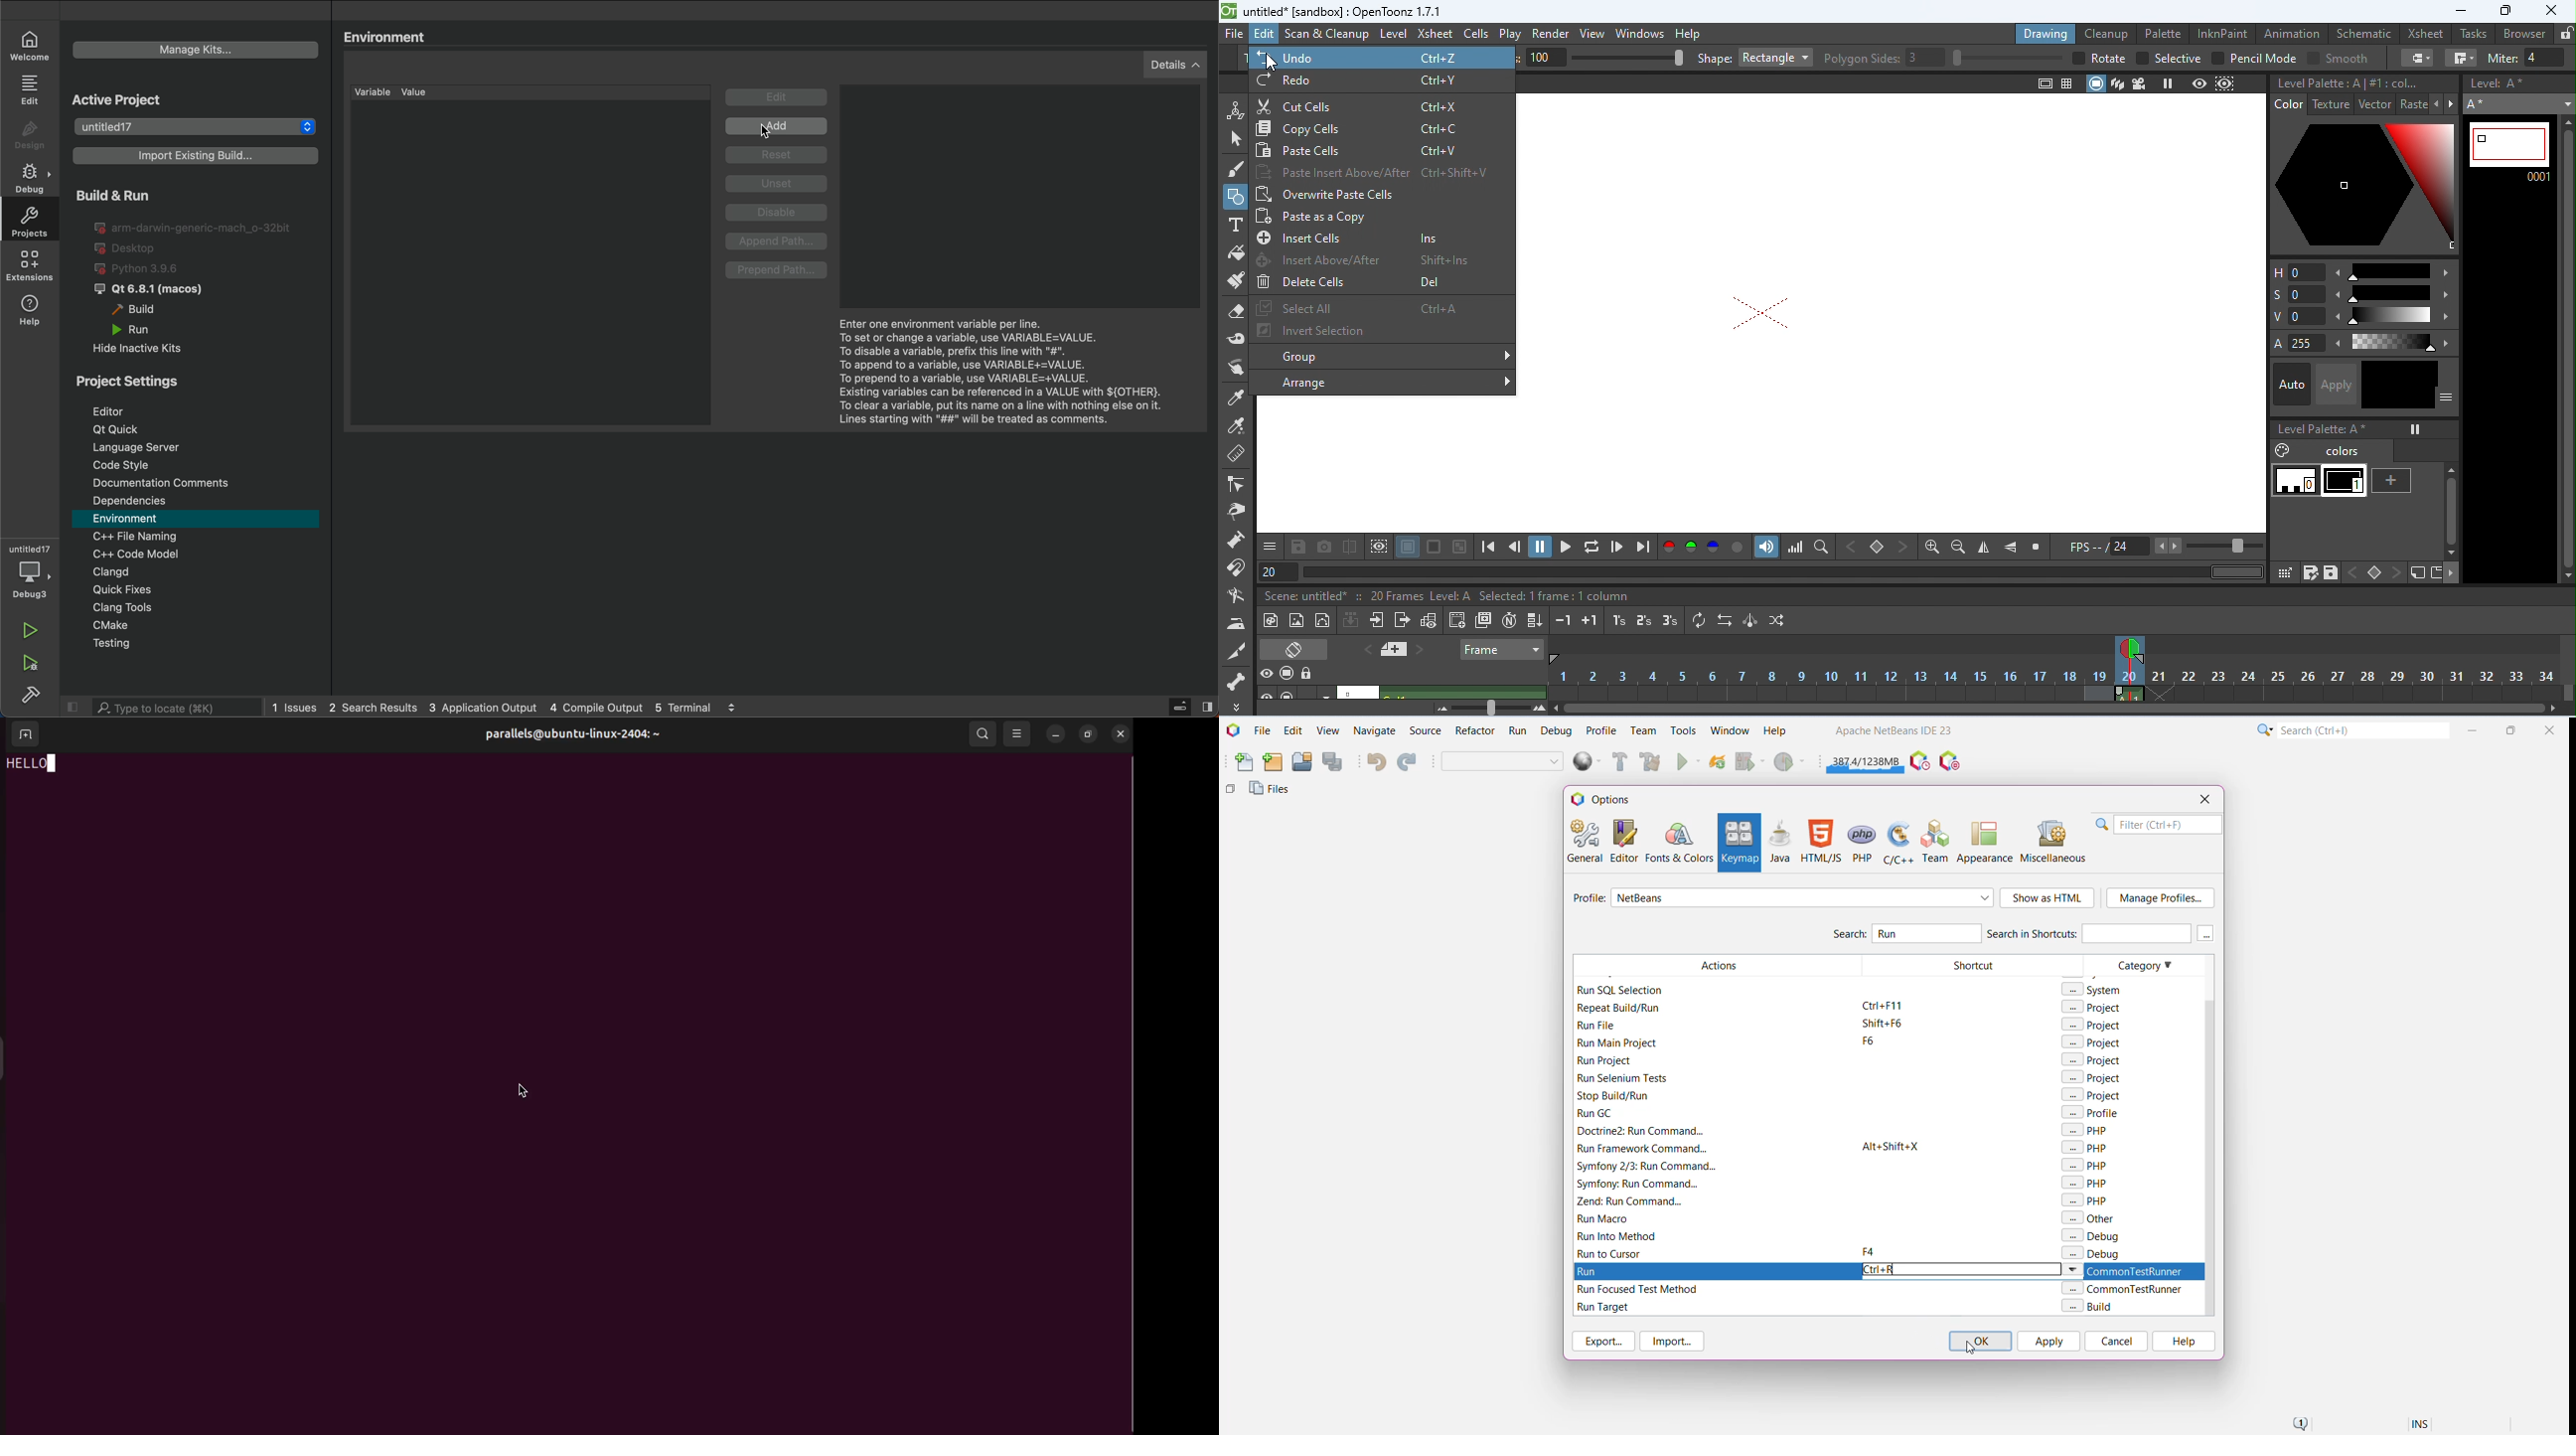 The image size is (2576, 1456). I want to click on view options, so click(1017, 733).